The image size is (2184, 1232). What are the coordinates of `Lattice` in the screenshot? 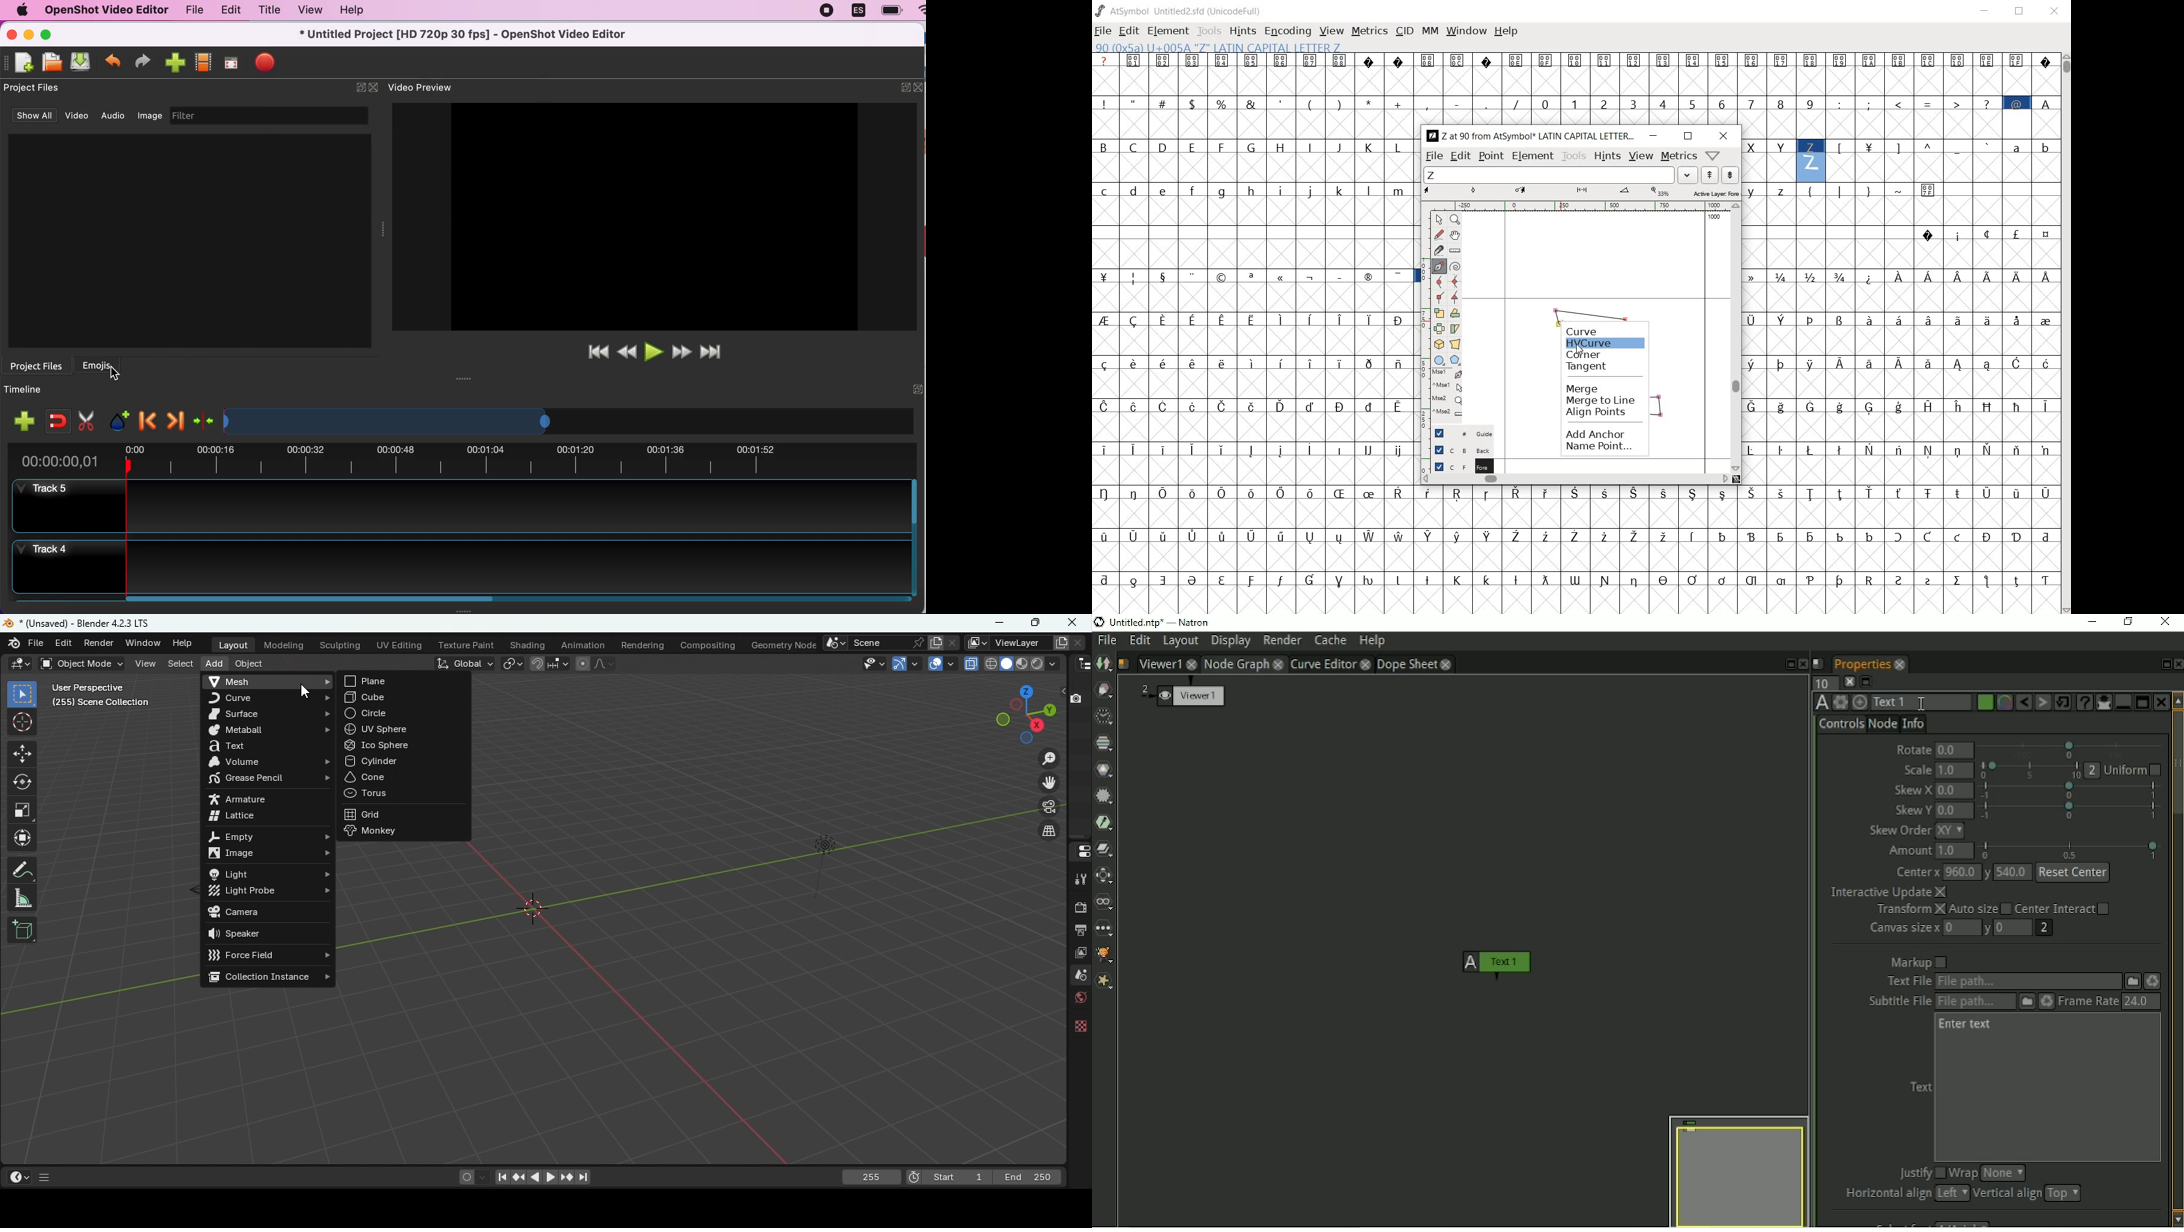 It's located at (269, 817).